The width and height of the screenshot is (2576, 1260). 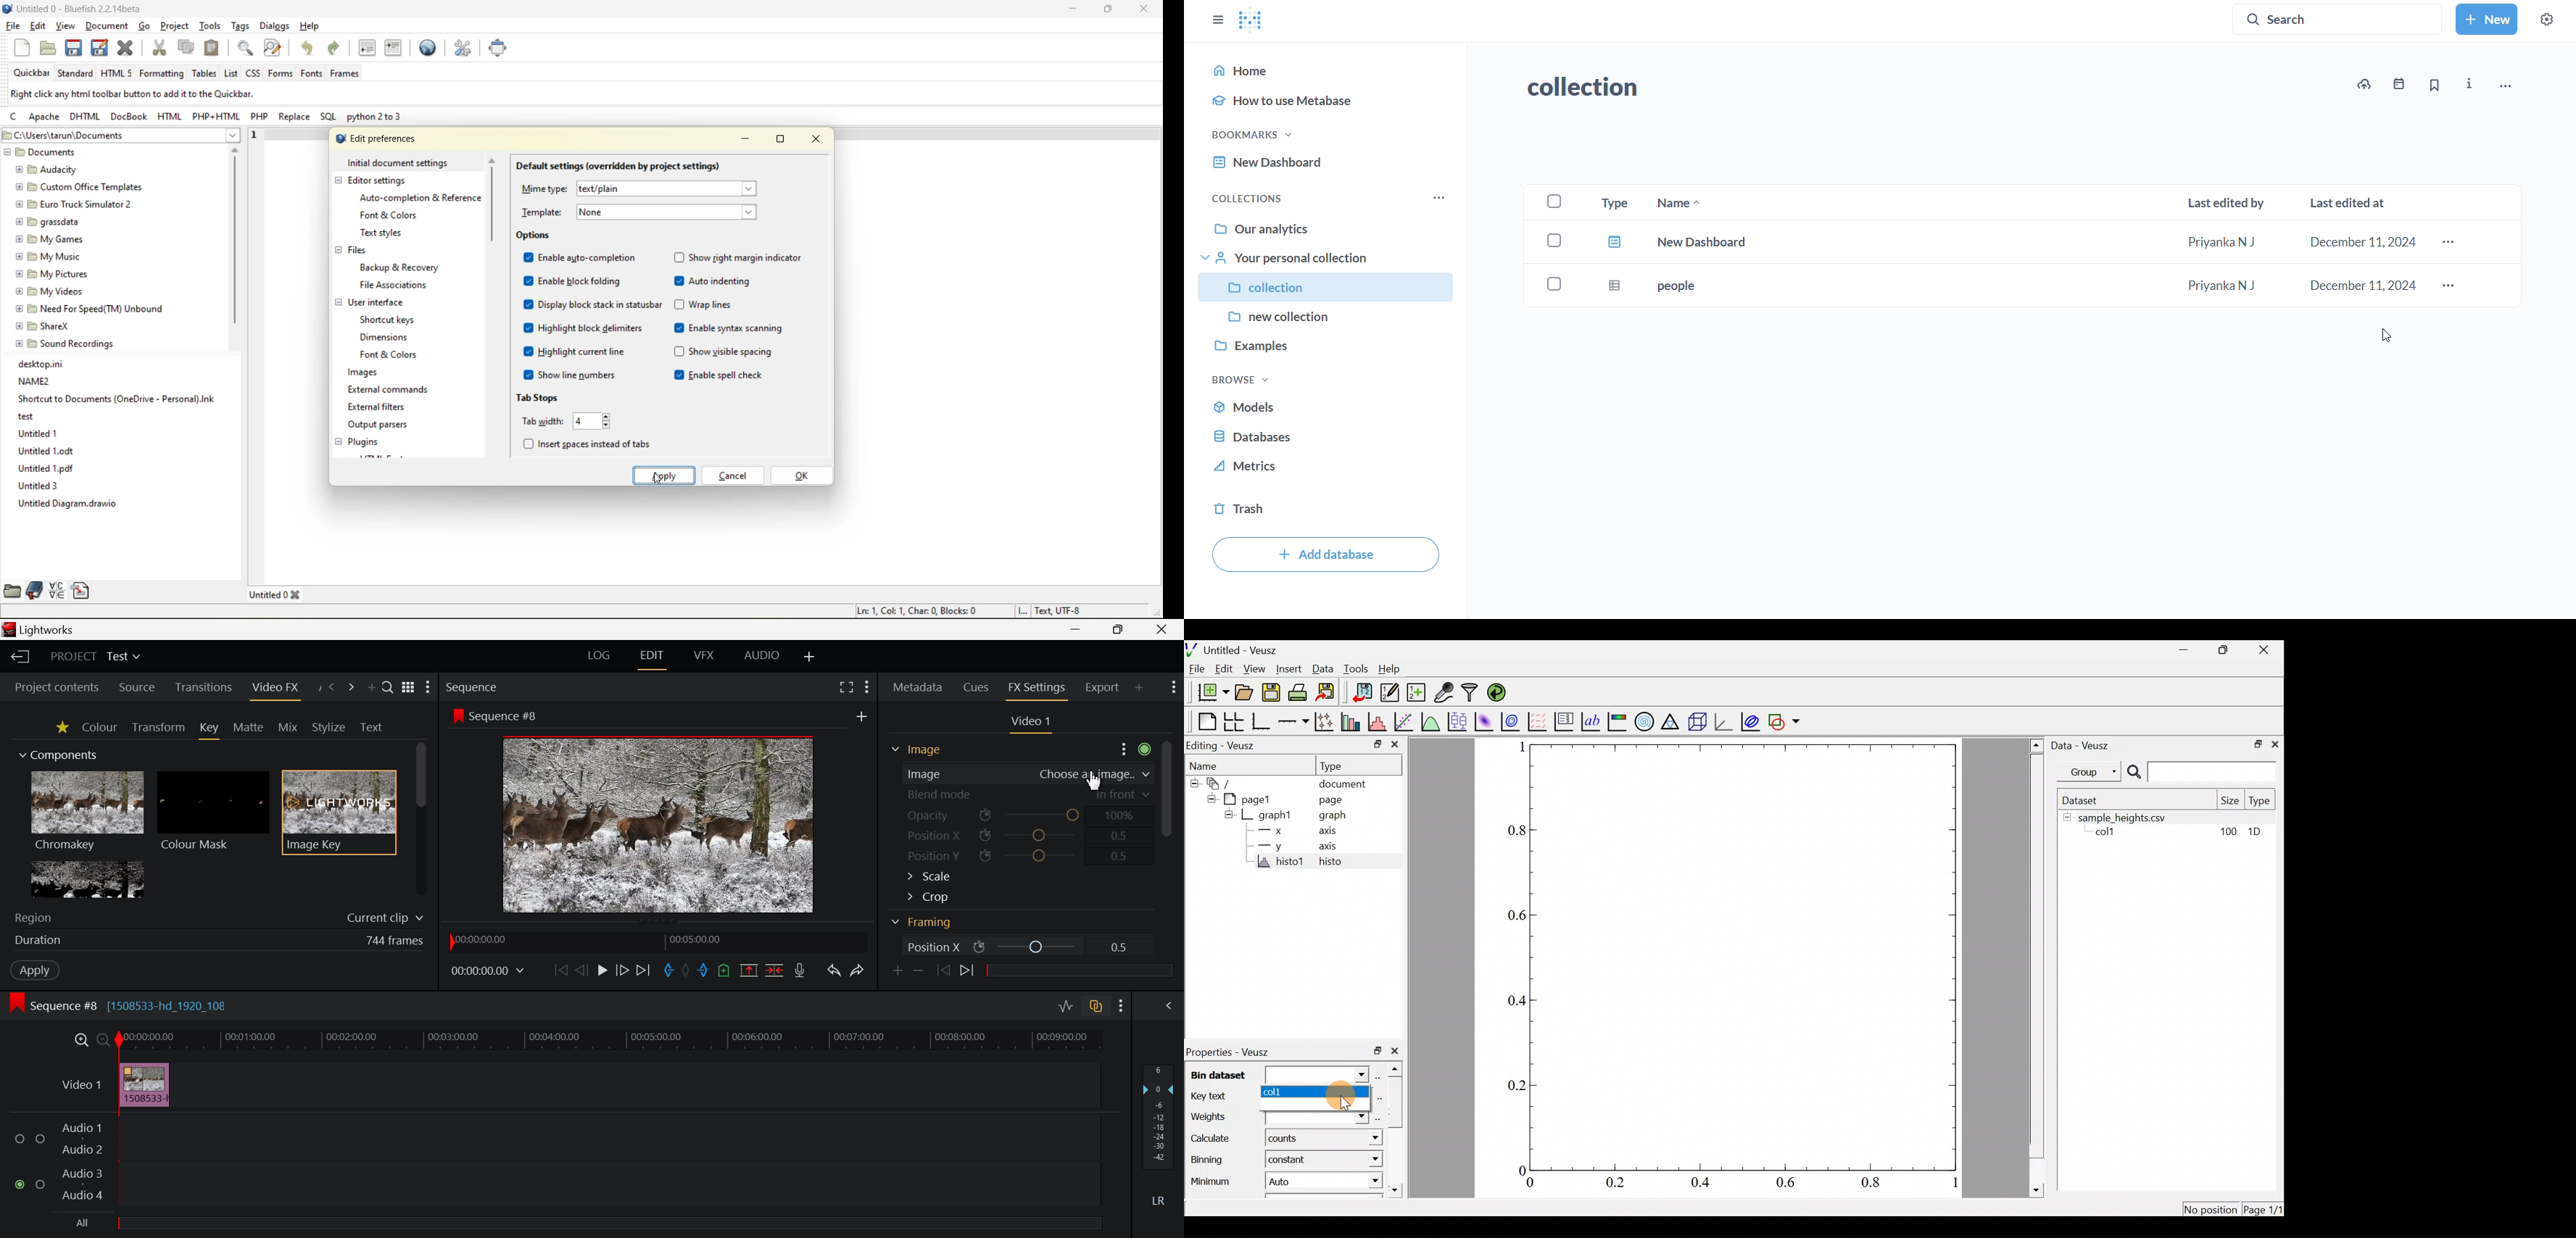 What do you see at coordinates (1248, 465) in the screenshot?
I see `metrics` at bounding box center [1248, 465].